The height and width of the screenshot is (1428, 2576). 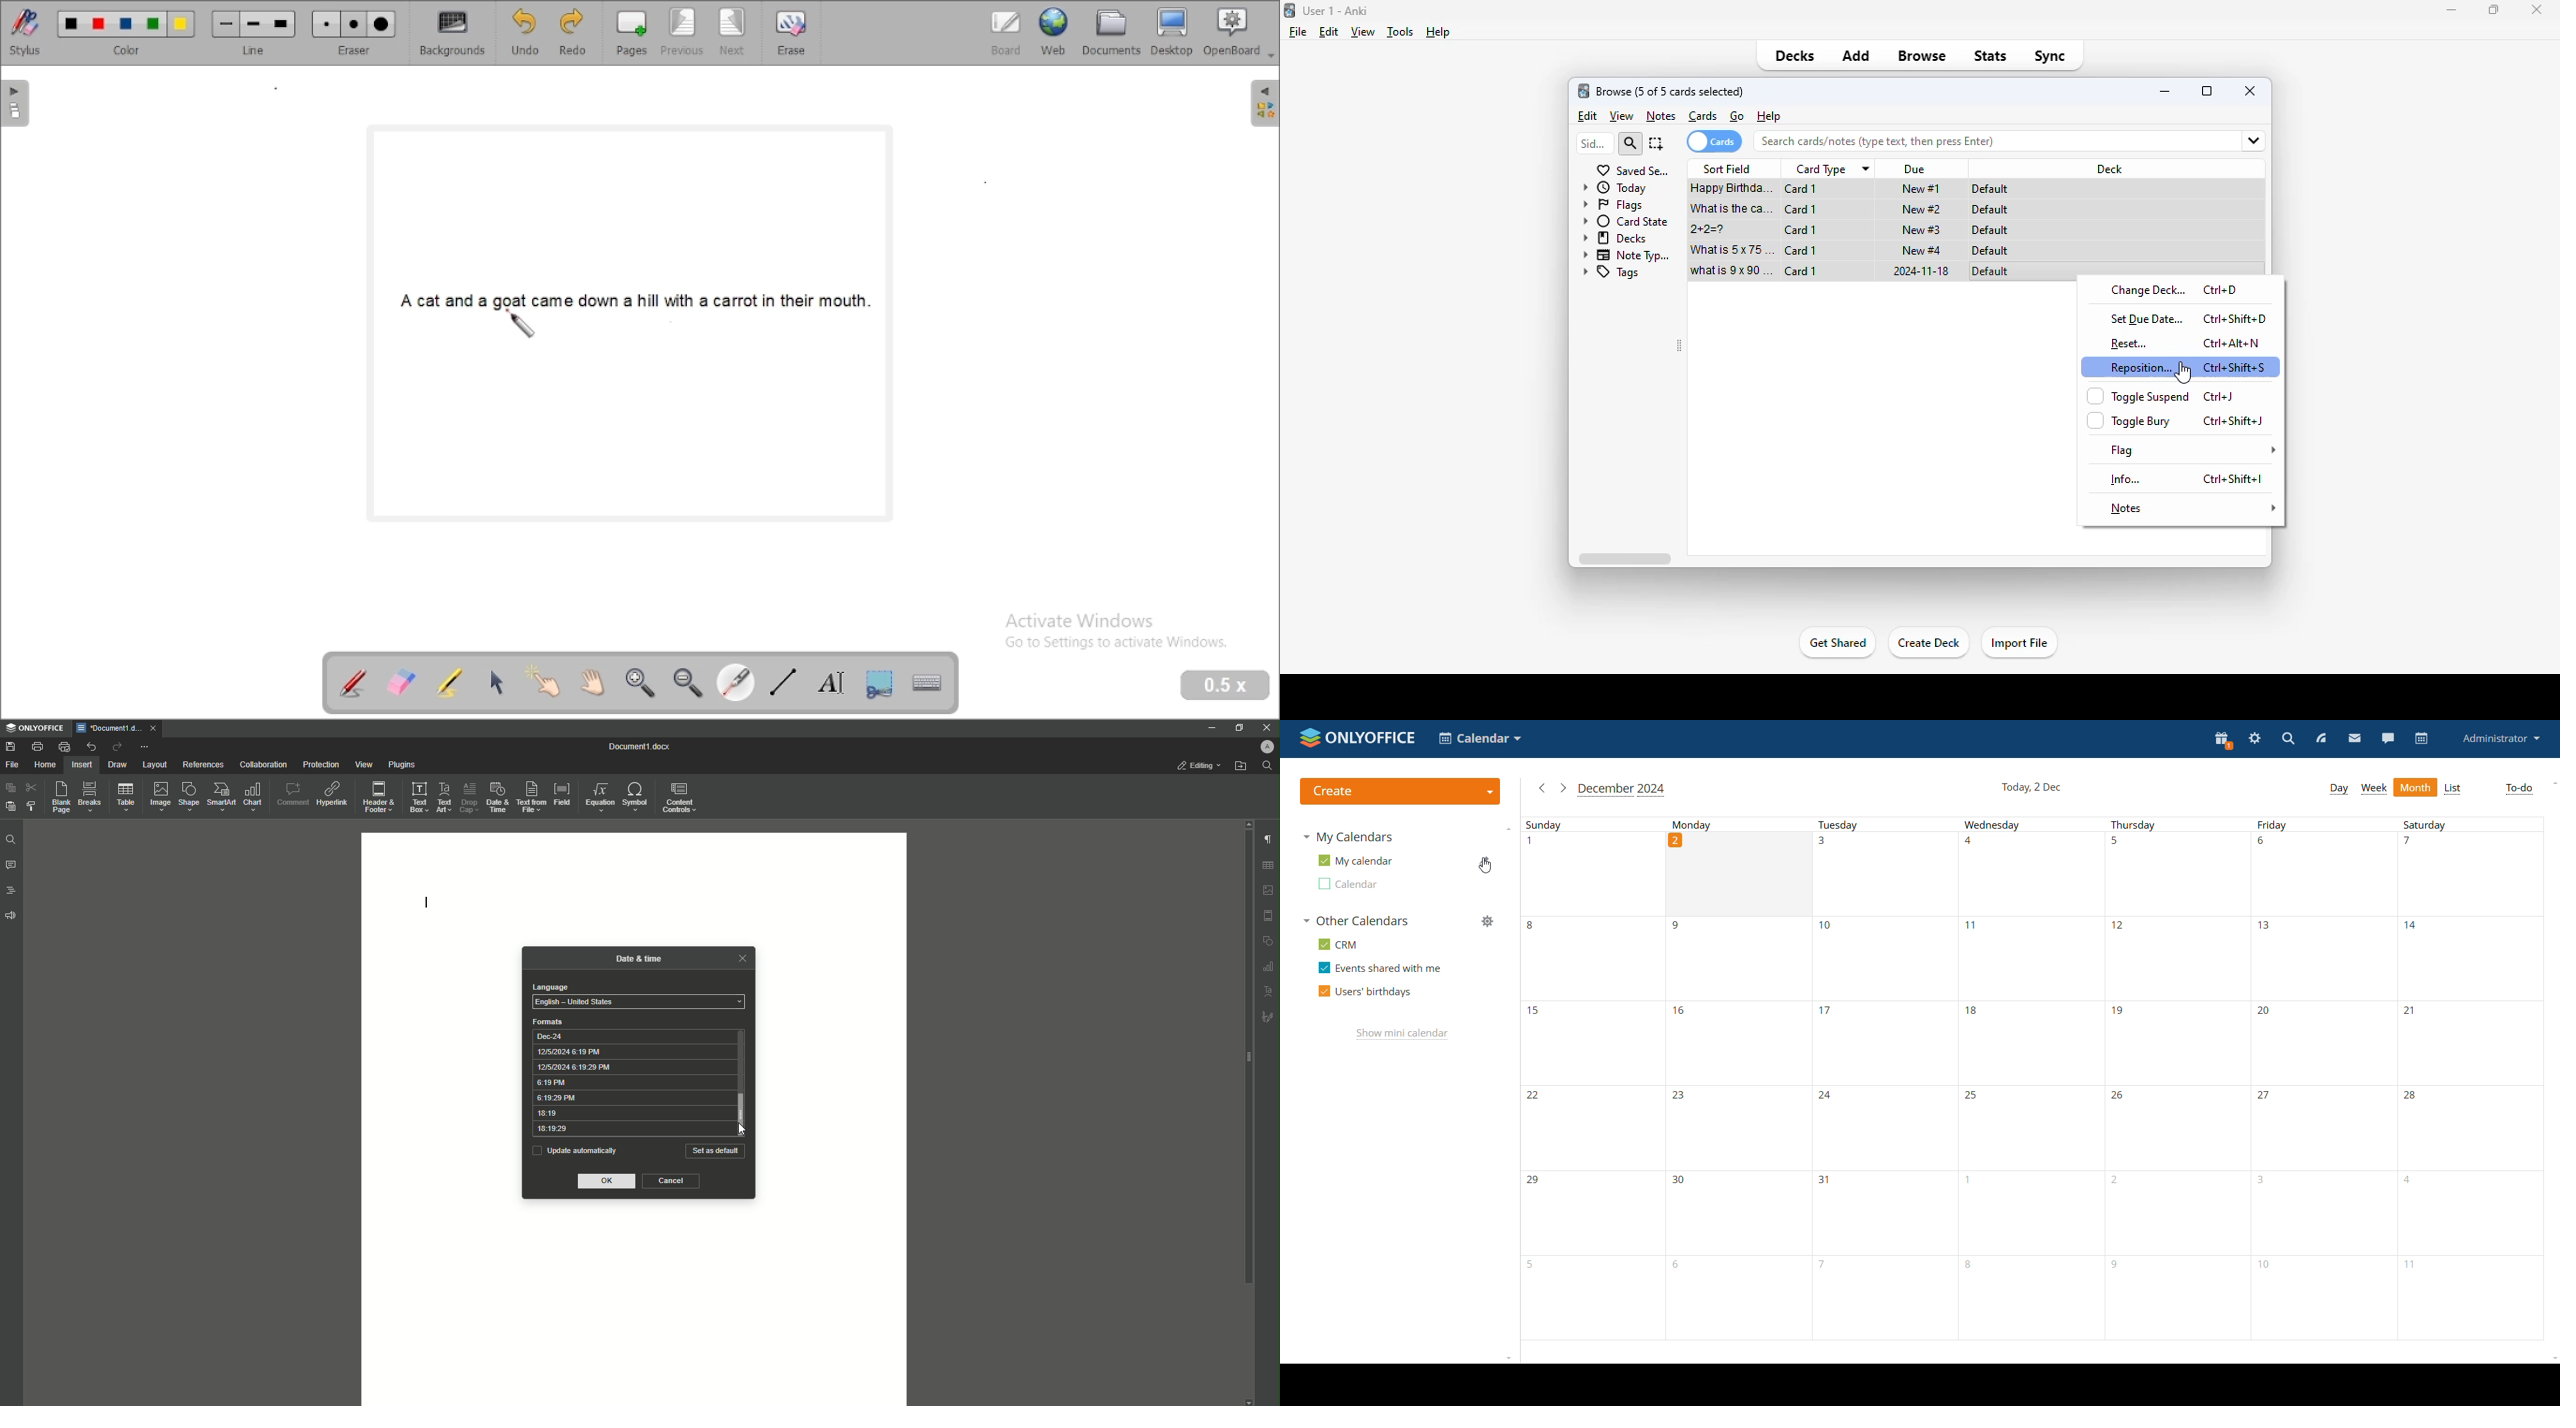 I want to click on minimize, so click(x=2450, y=10).